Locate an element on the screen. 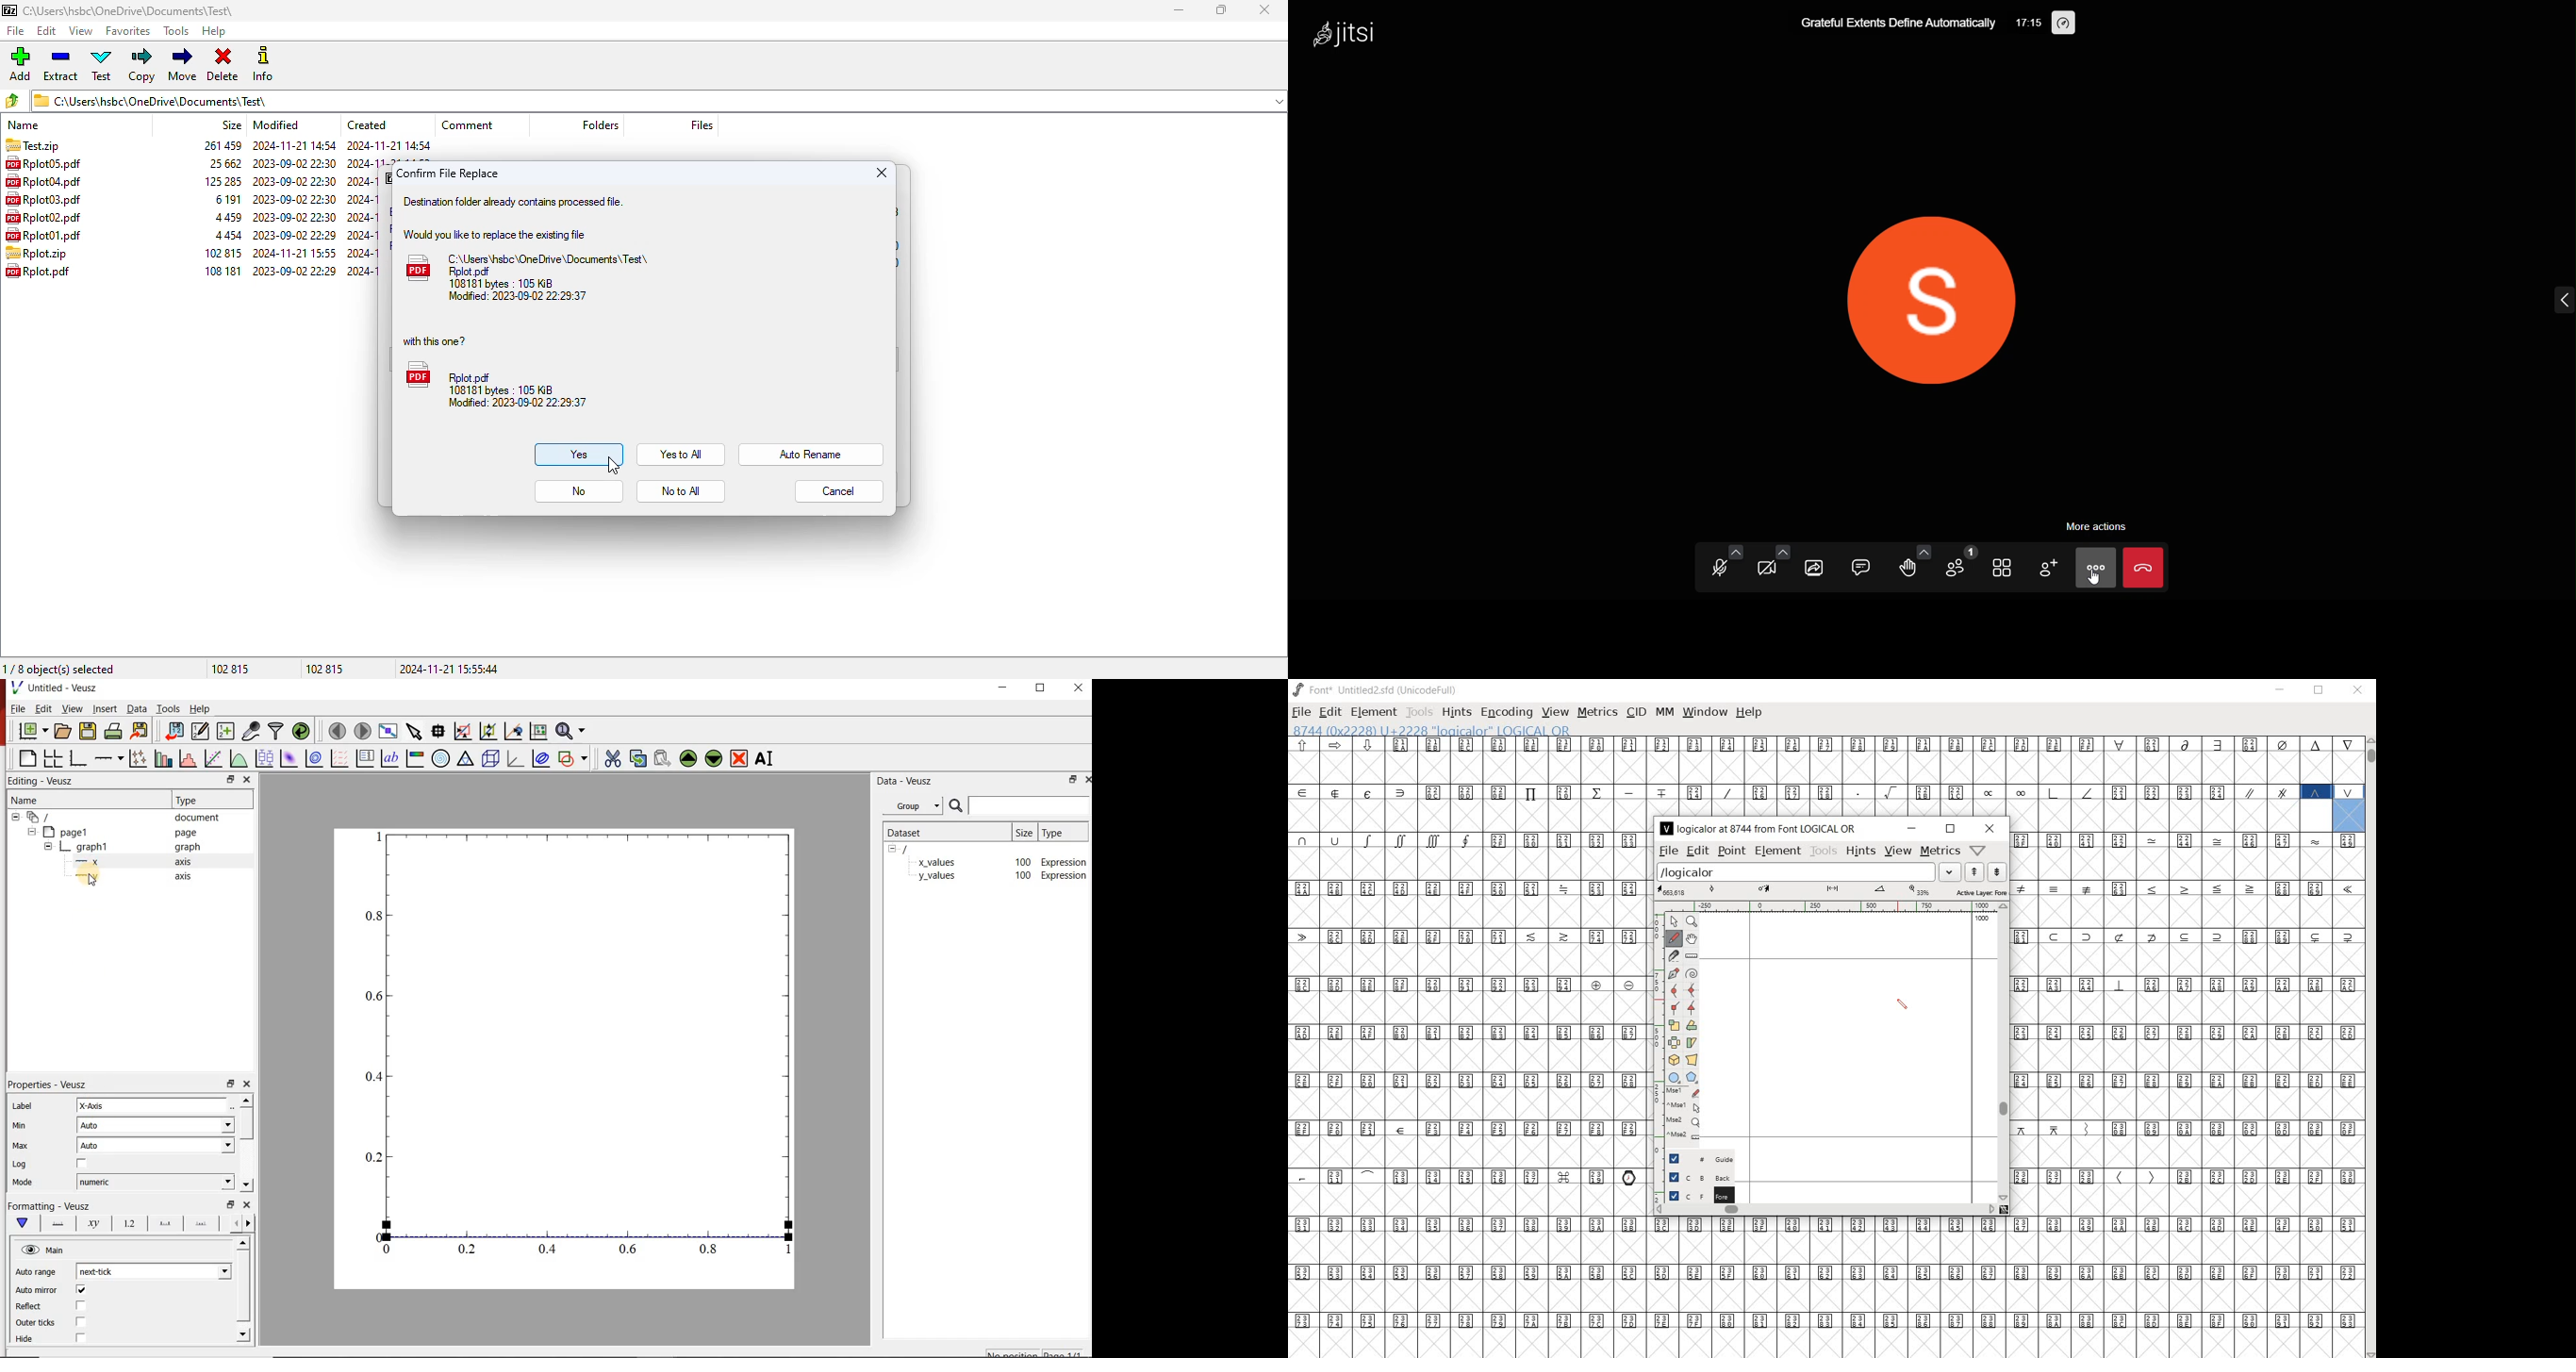  time is located at coordinates (2032, 23).